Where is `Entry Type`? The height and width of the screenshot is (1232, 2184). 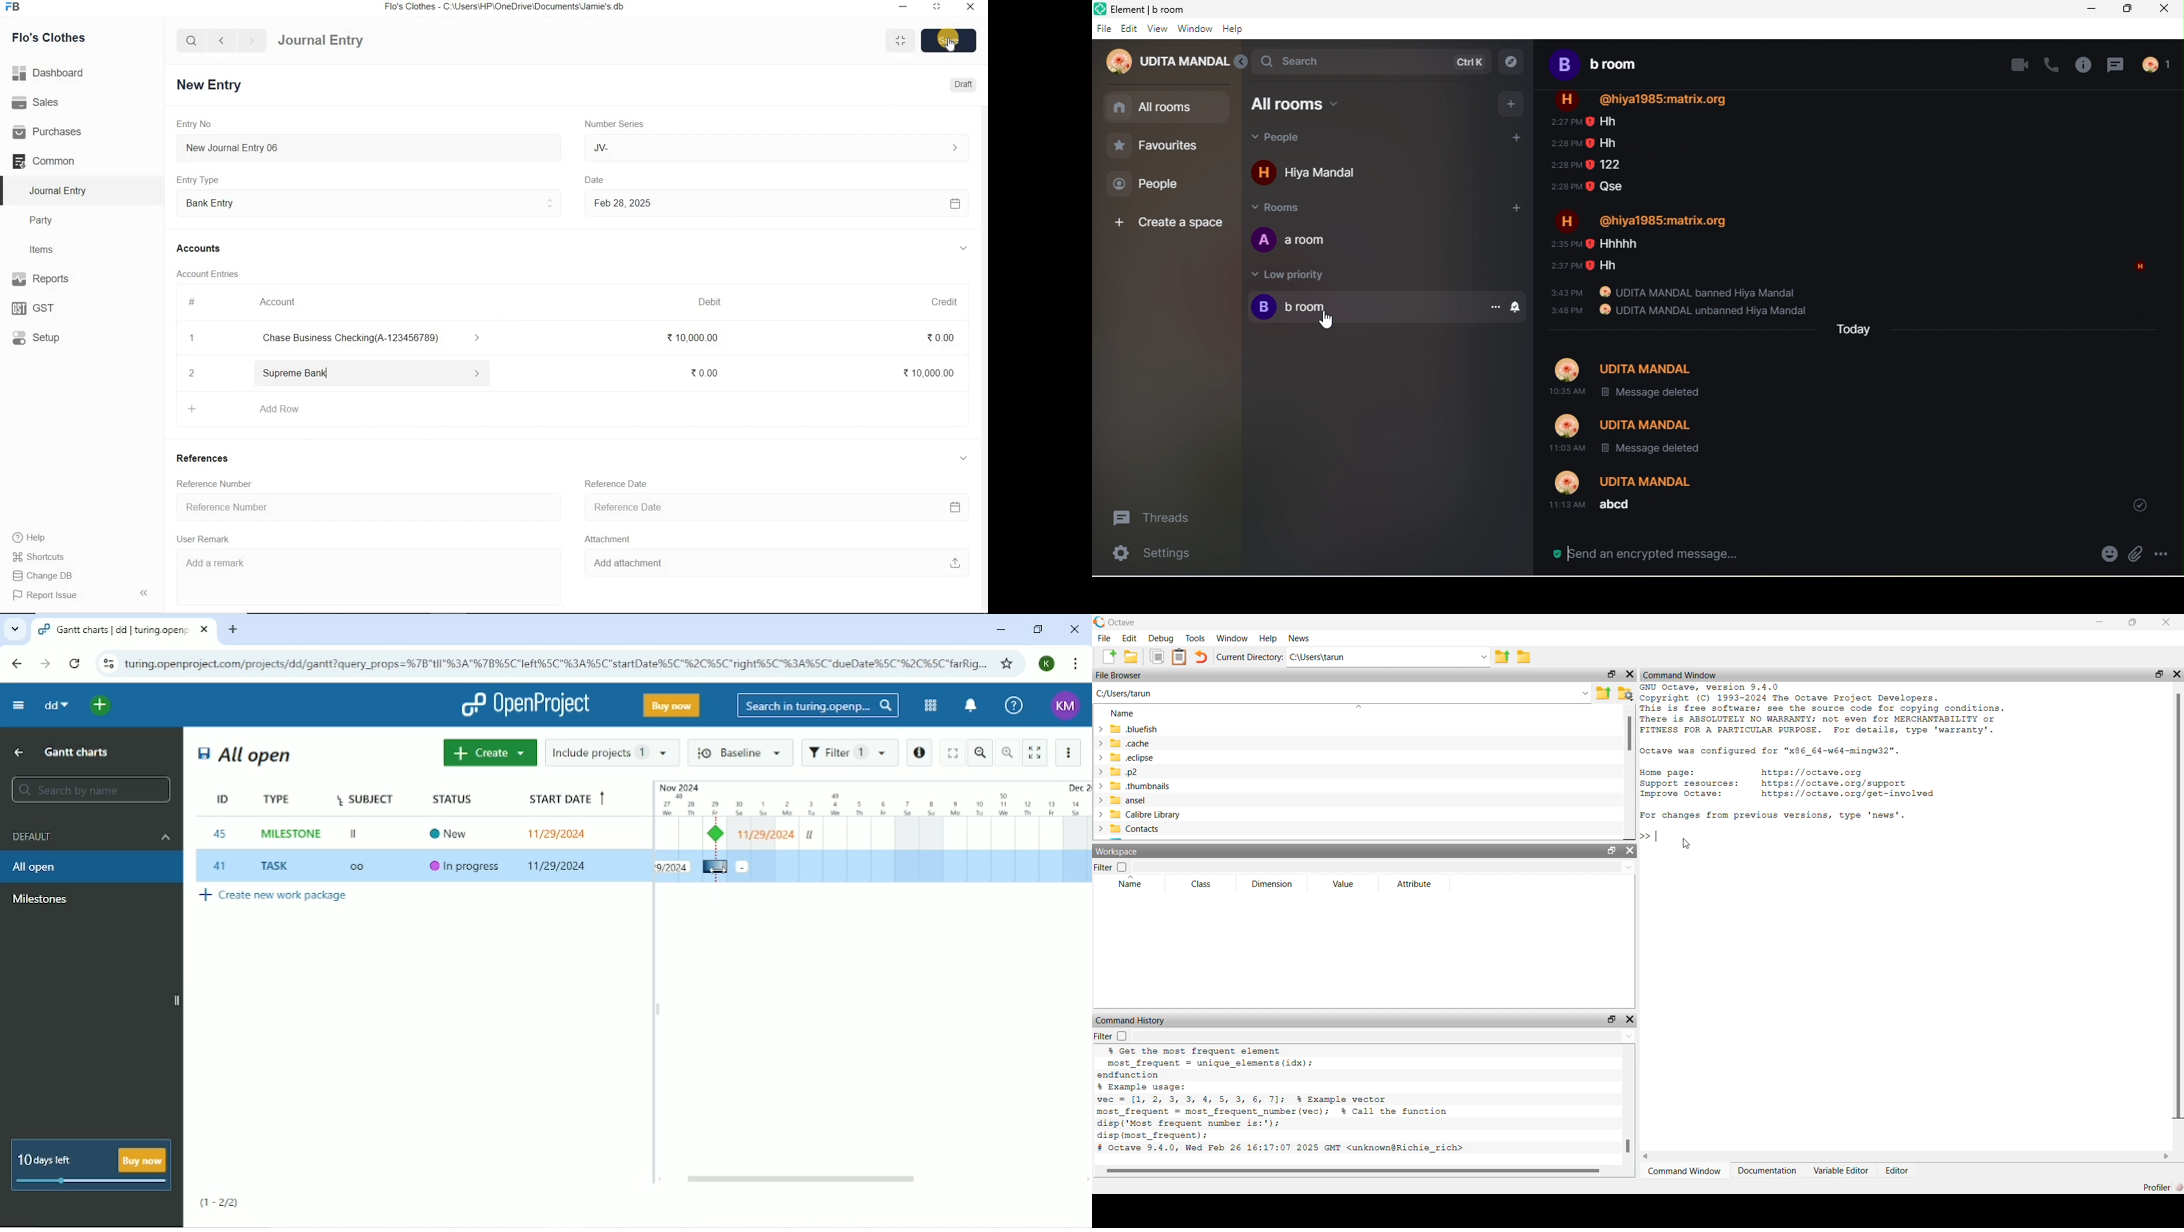
Entry Type is located at coordinates (202, 179).